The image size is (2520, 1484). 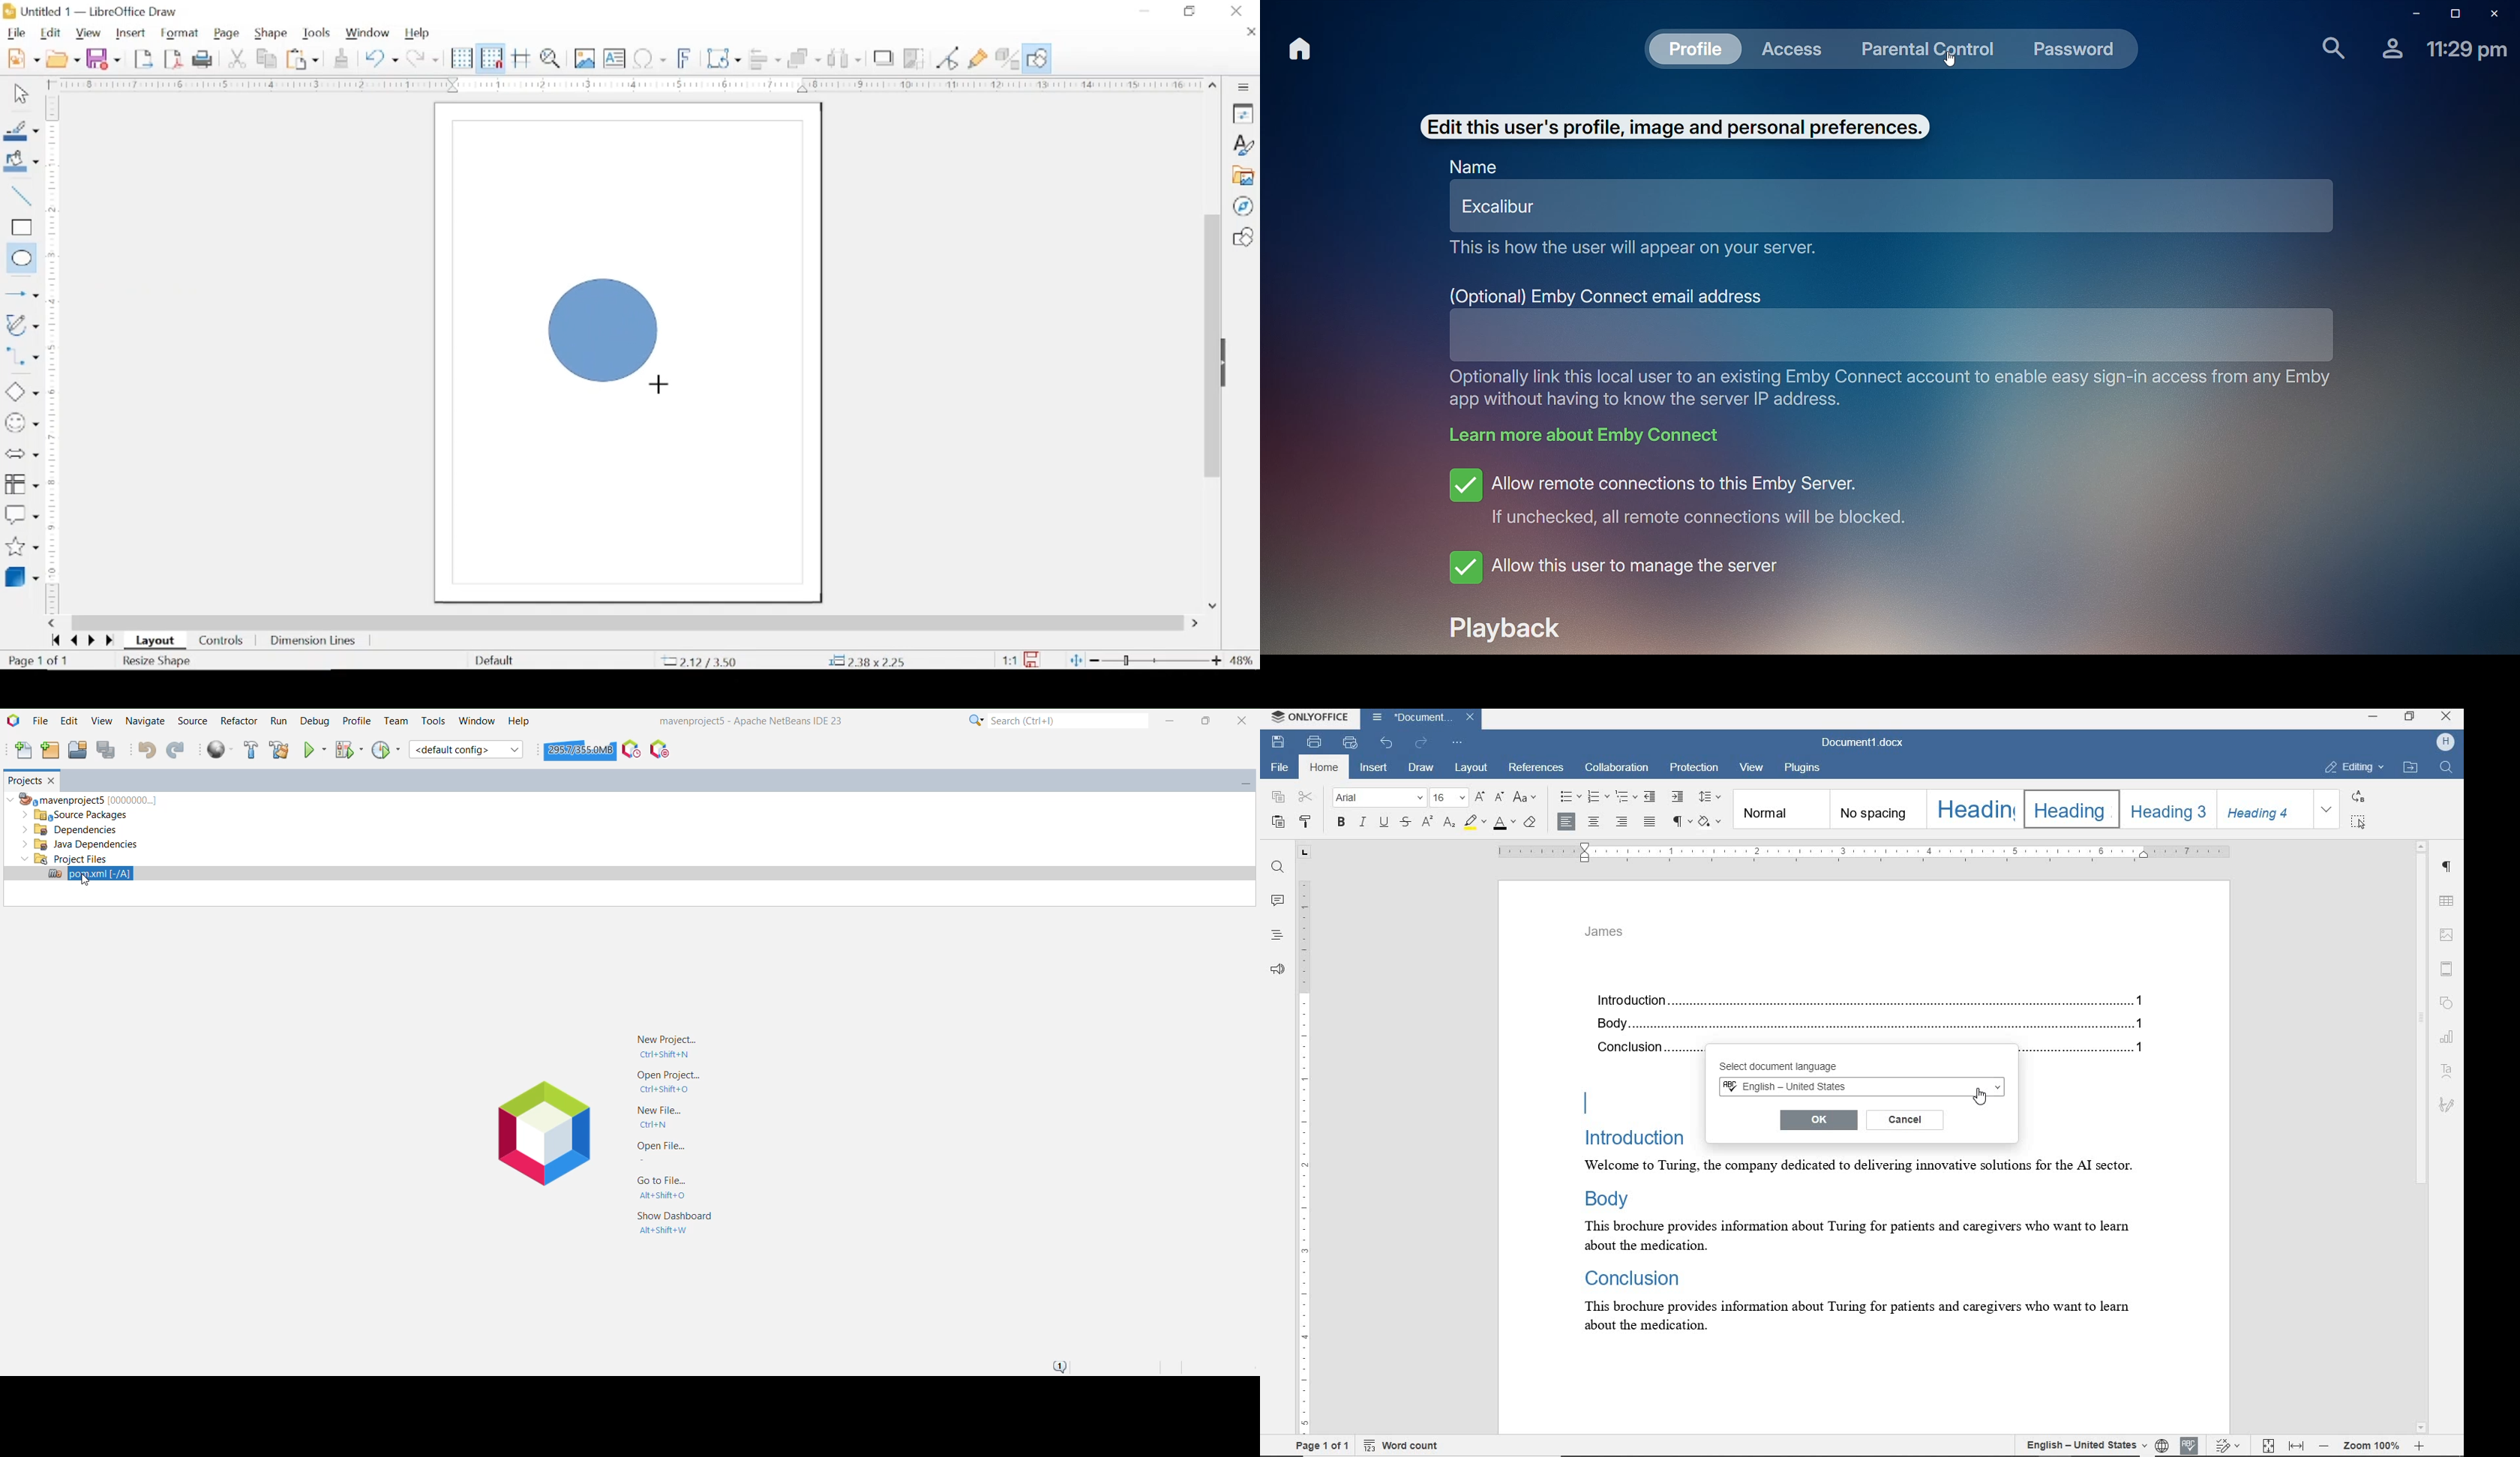 What do you see at coordinates (22, 325) in the screenshot?
I see `curves and polygons` at bounding box center [22, 325].